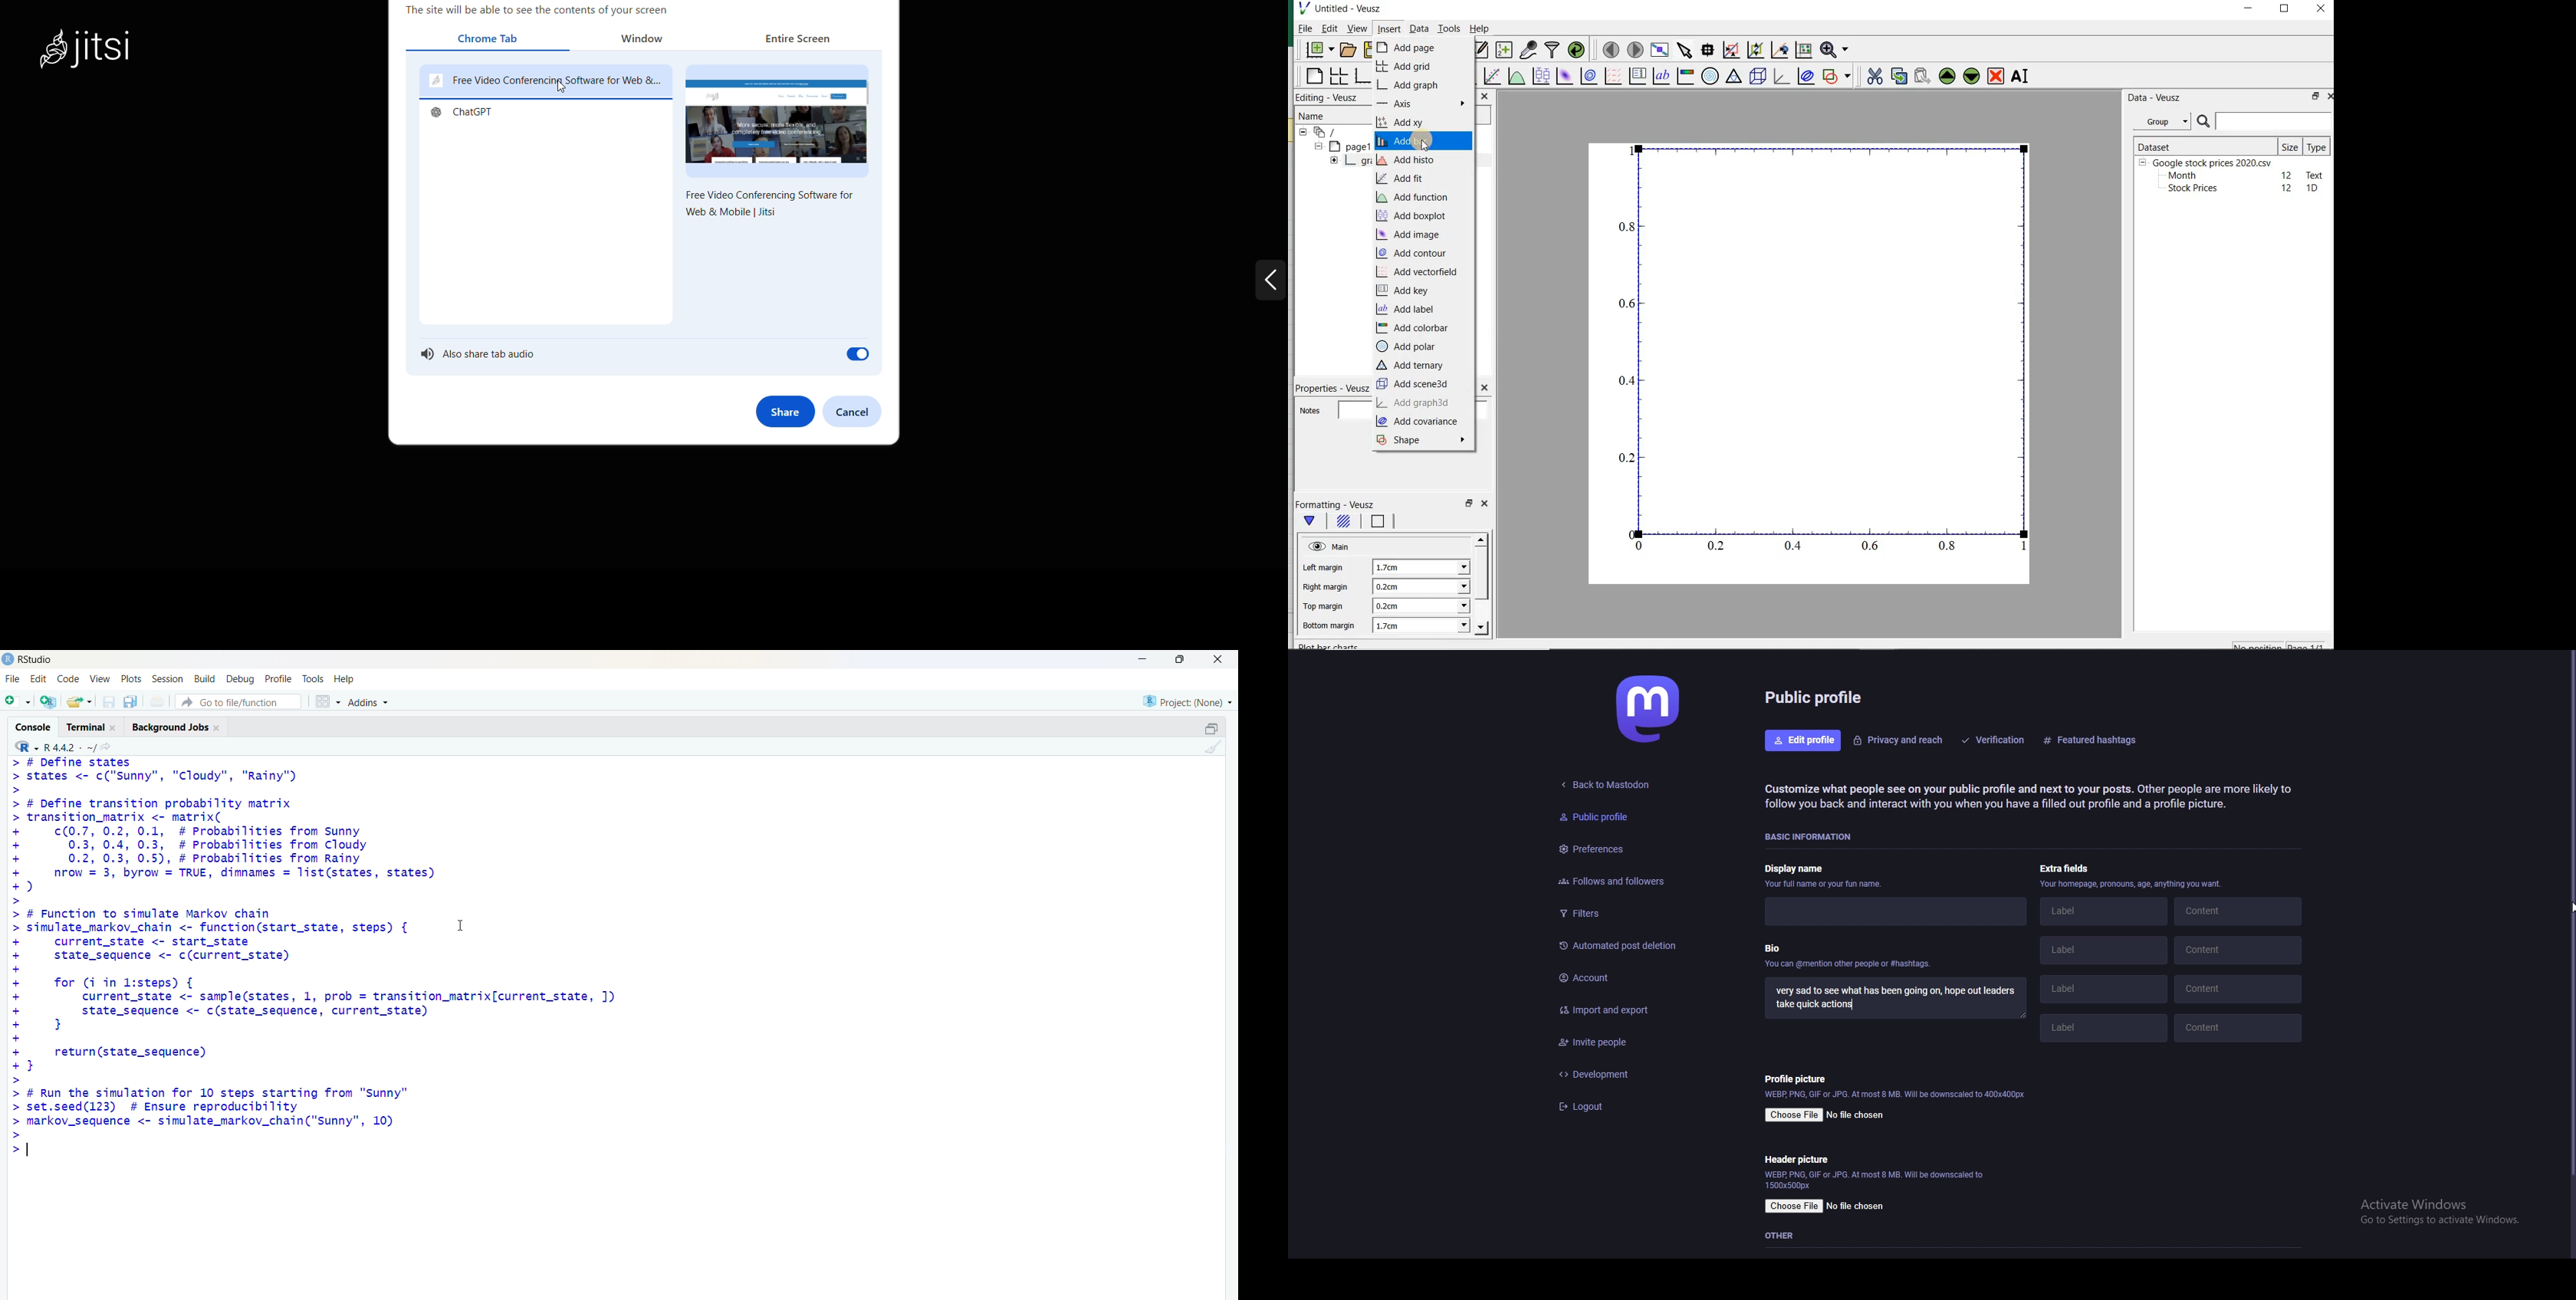  Describe the element at coordinates (1627, 947) in the screenshot. I see `automated post deletion` at that location.